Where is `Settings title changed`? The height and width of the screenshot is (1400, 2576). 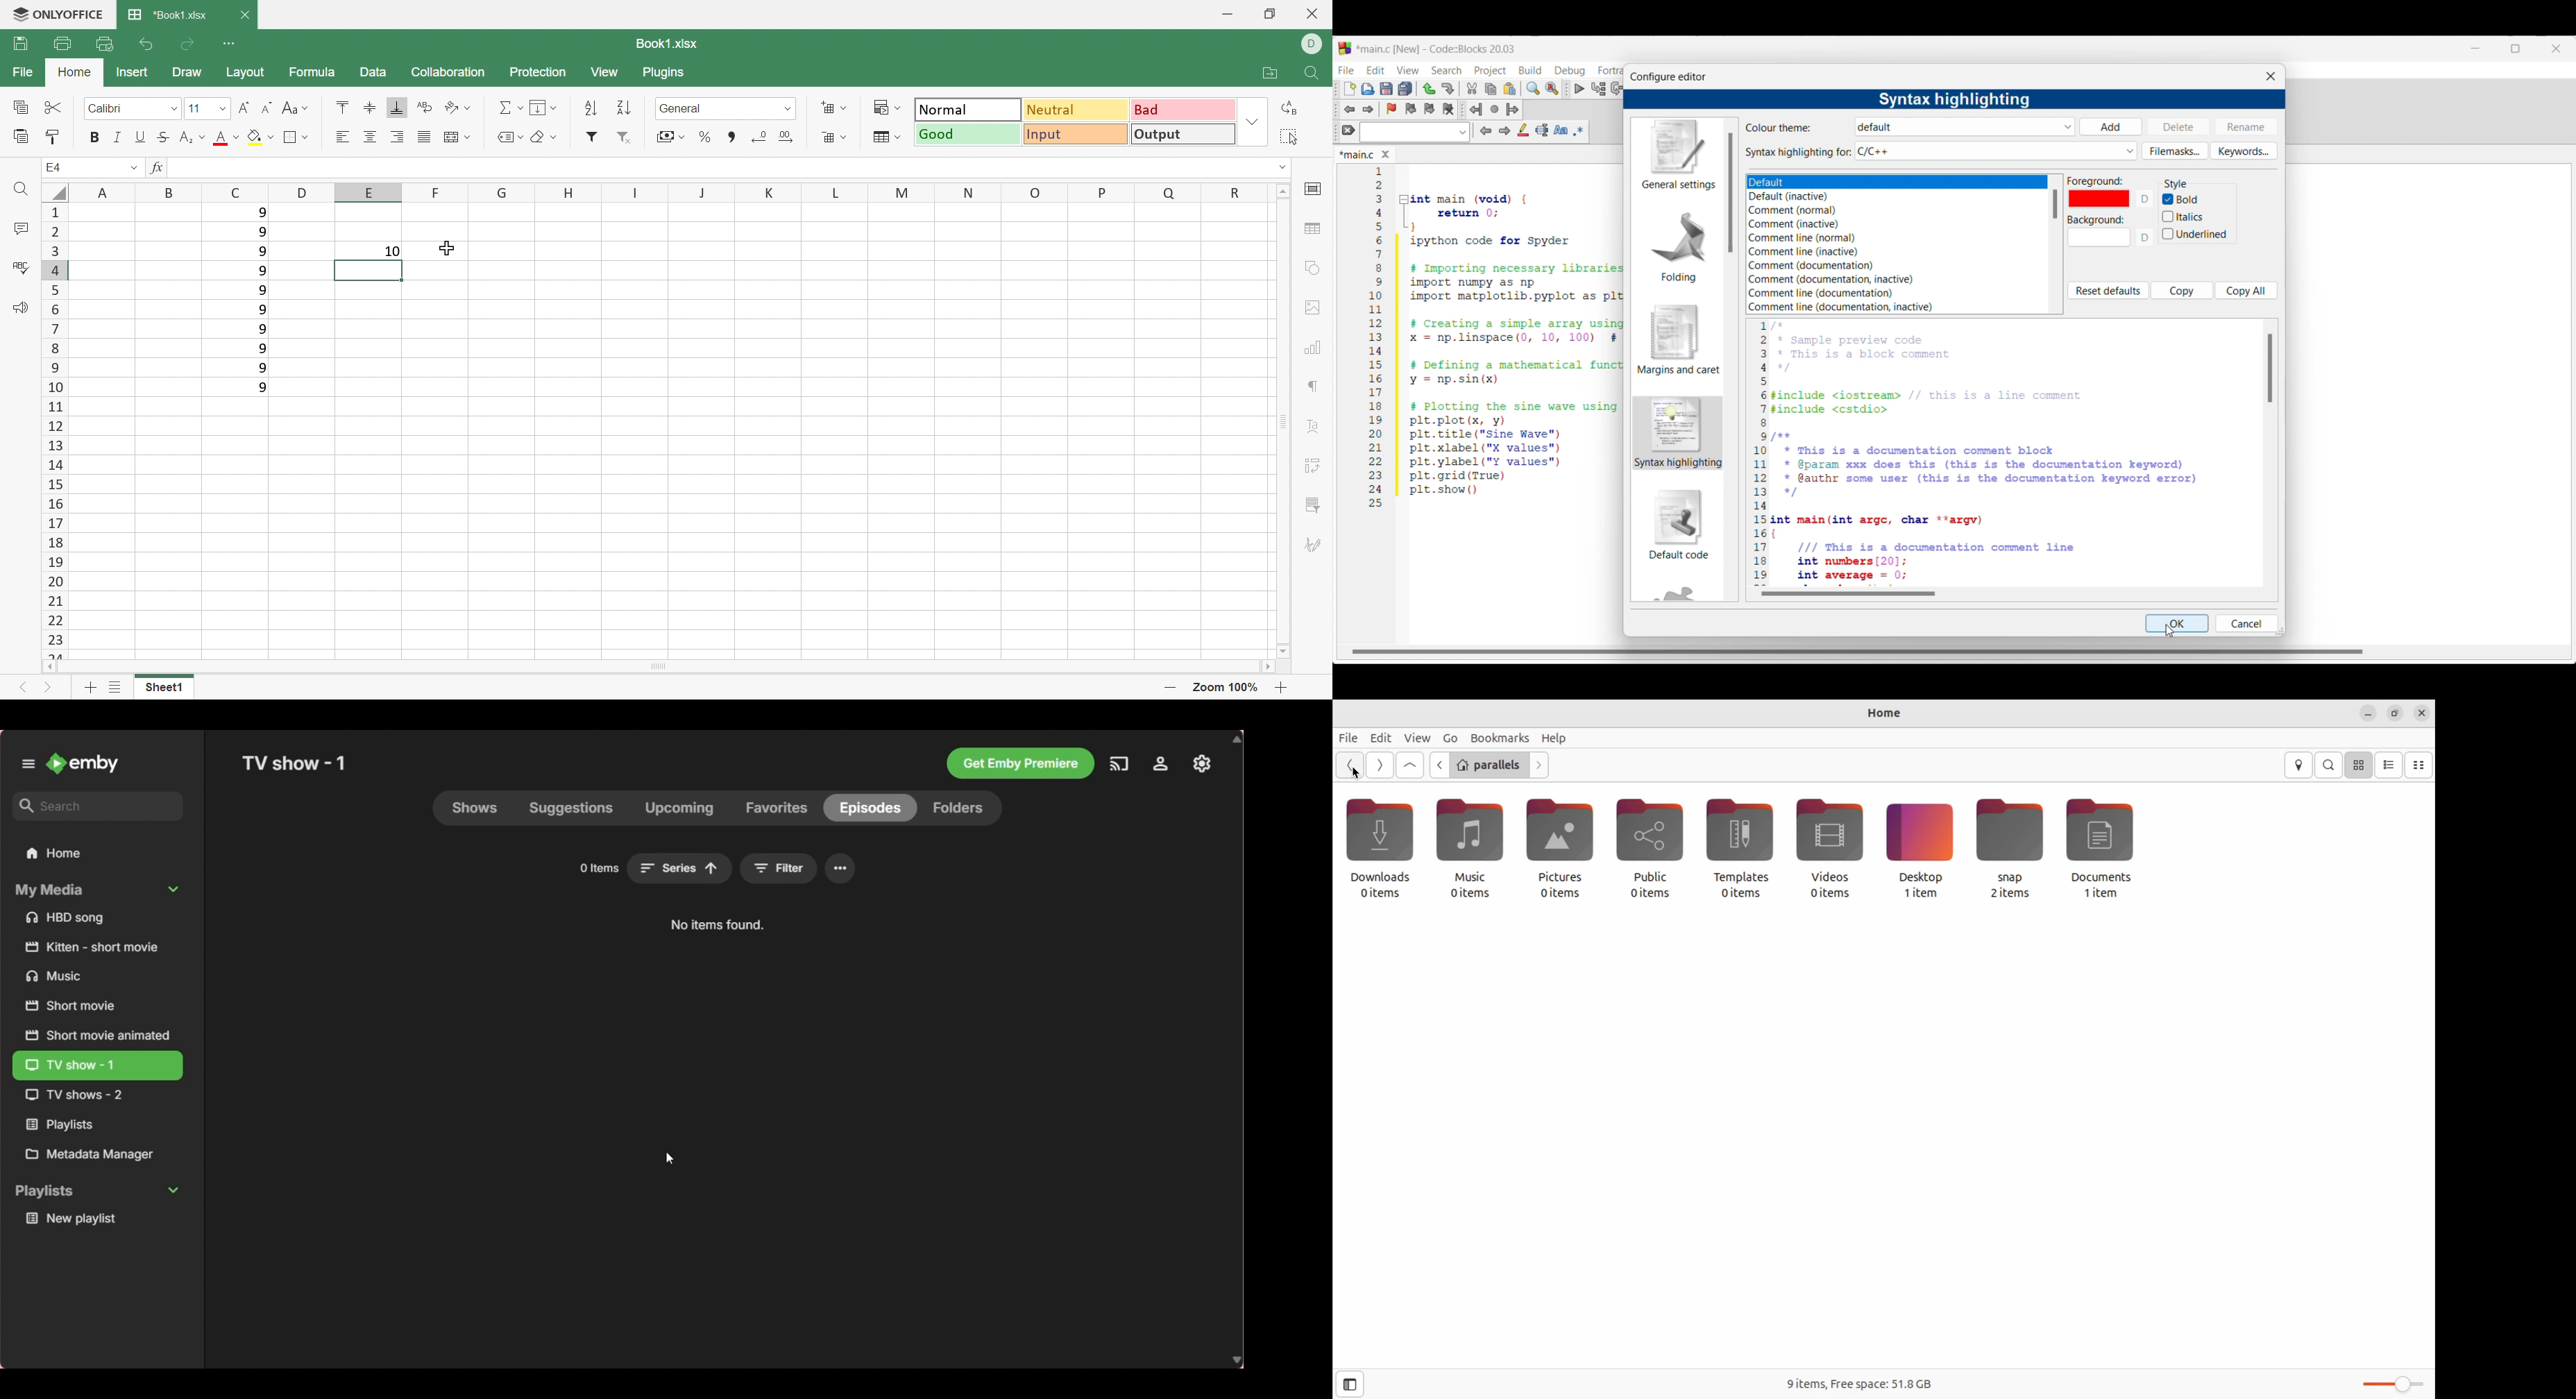
Settings title changed is located at coordinates (1954, 100).